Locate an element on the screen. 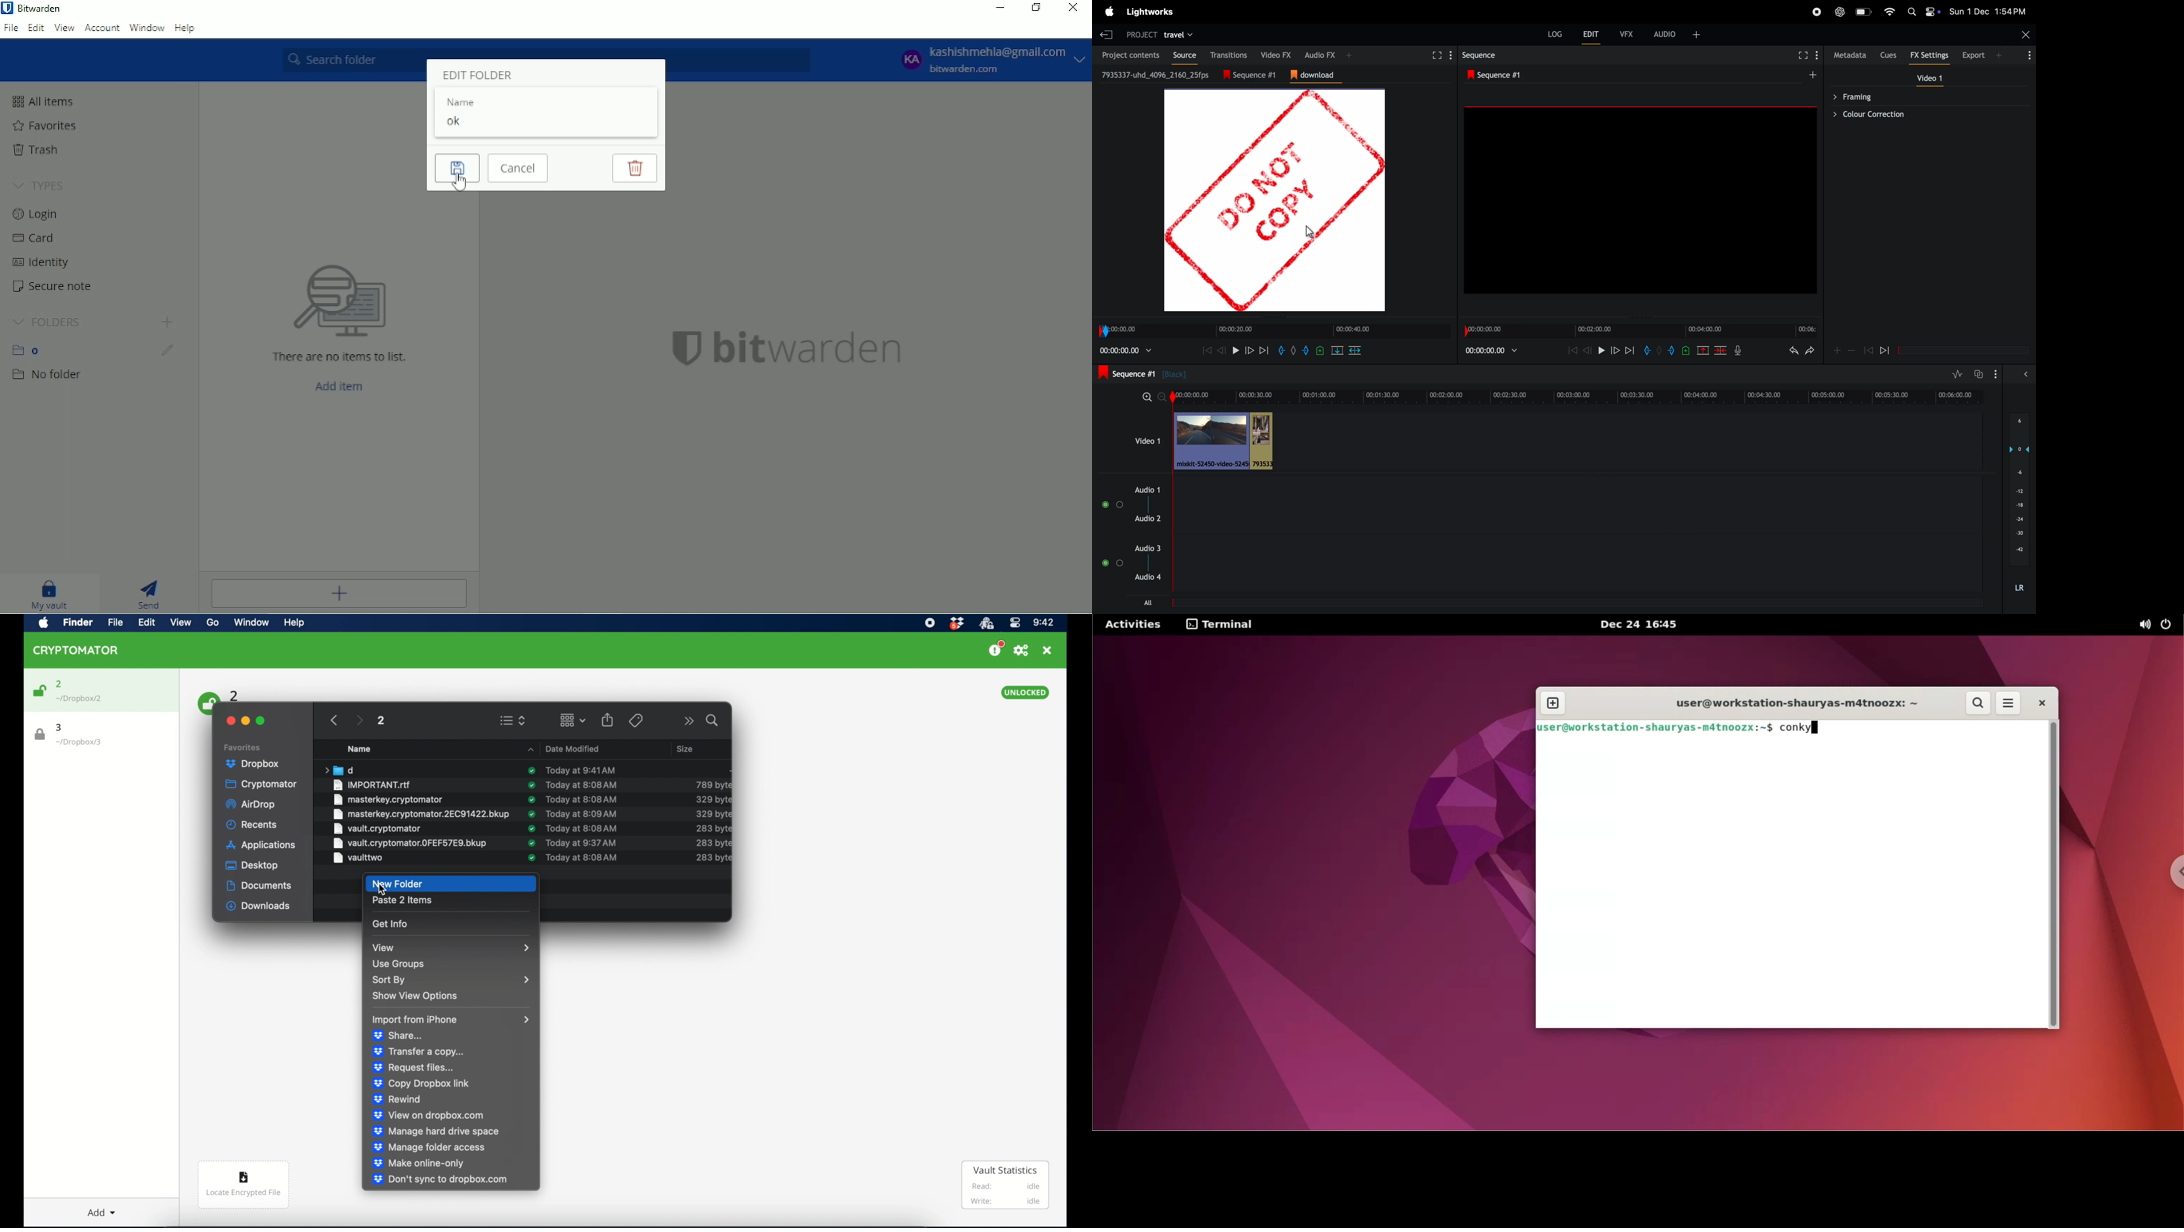  options is located at coordinates (1112, 563).